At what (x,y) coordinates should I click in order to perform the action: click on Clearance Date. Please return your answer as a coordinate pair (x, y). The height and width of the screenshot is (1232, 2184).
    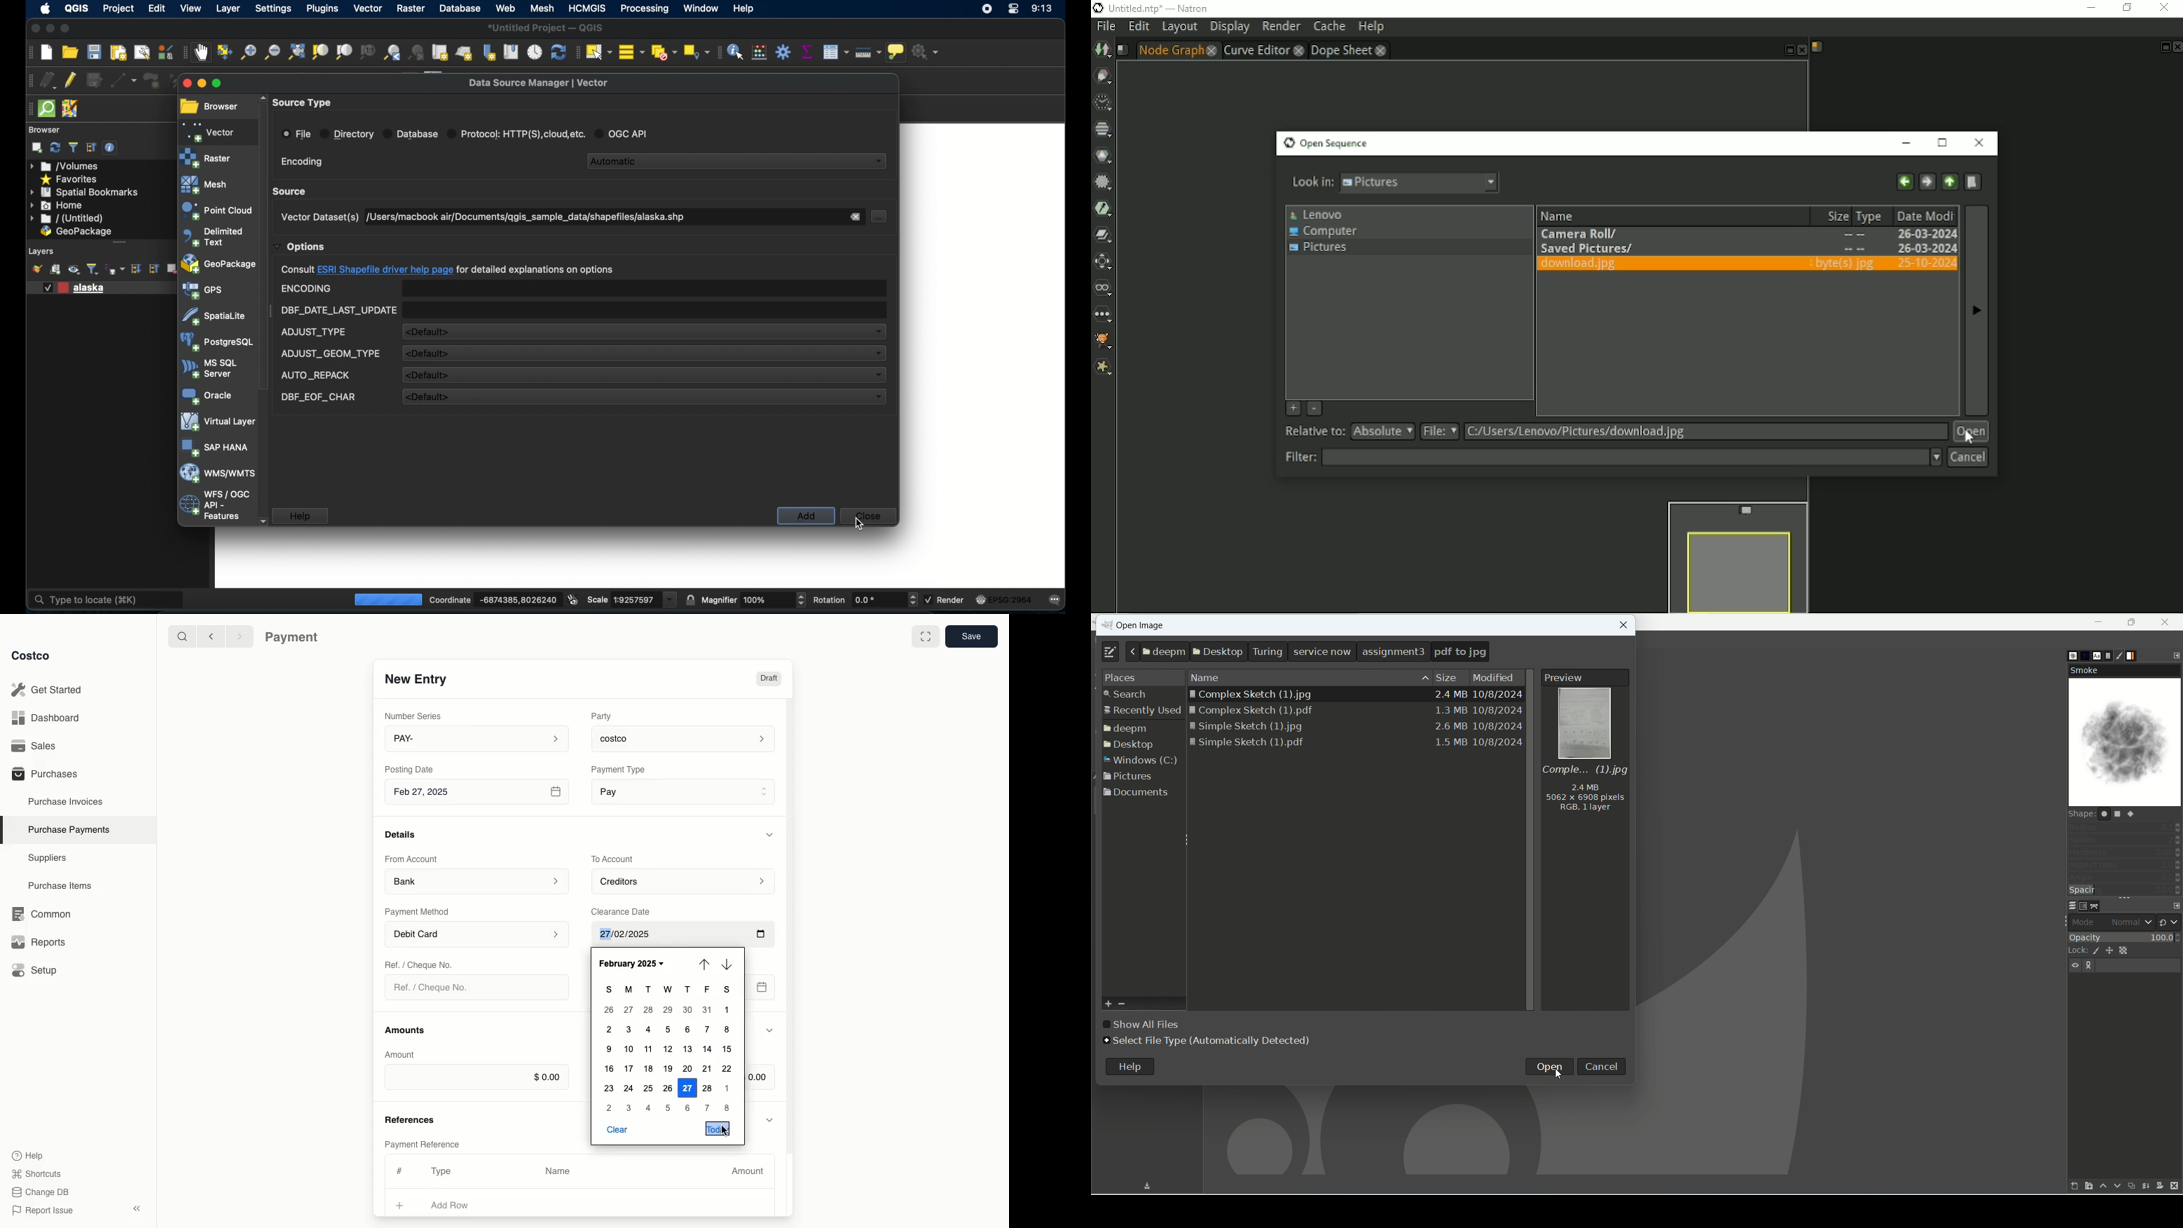
    Looking at the image, I should click on (626, 910).